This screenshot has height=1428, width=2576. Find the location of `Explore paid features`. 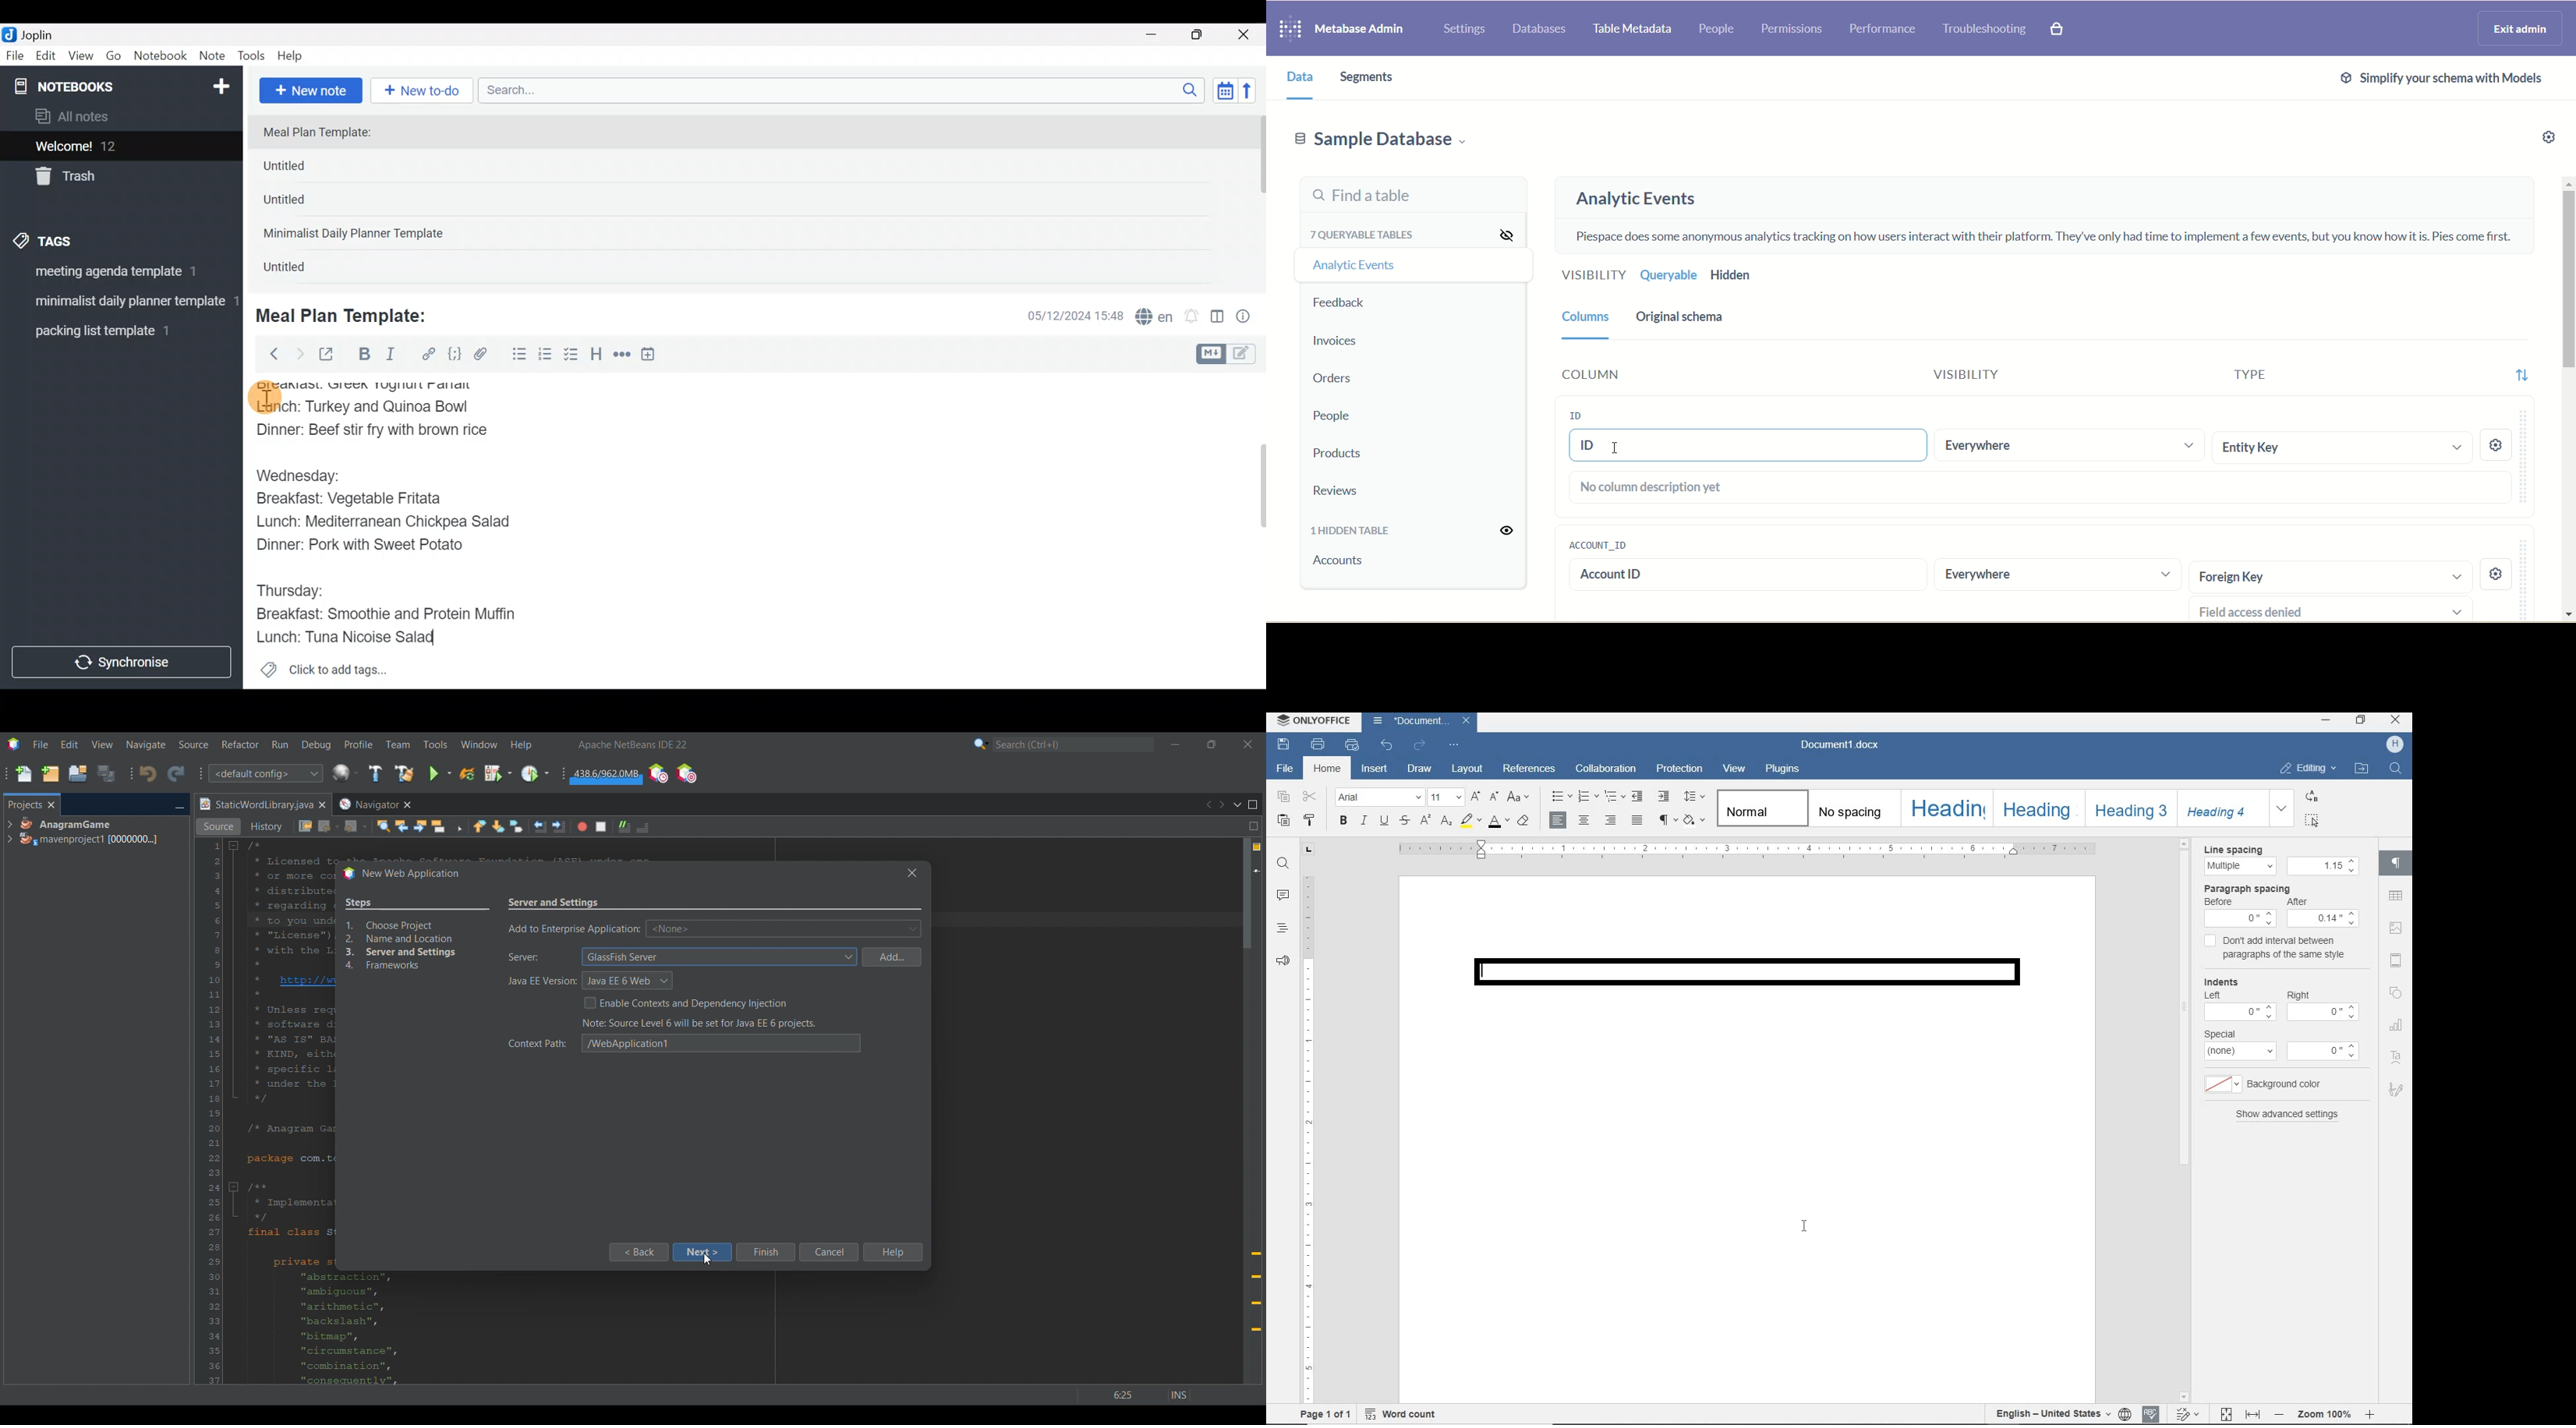

Explore paid features is located at coordinates (2058, 30).